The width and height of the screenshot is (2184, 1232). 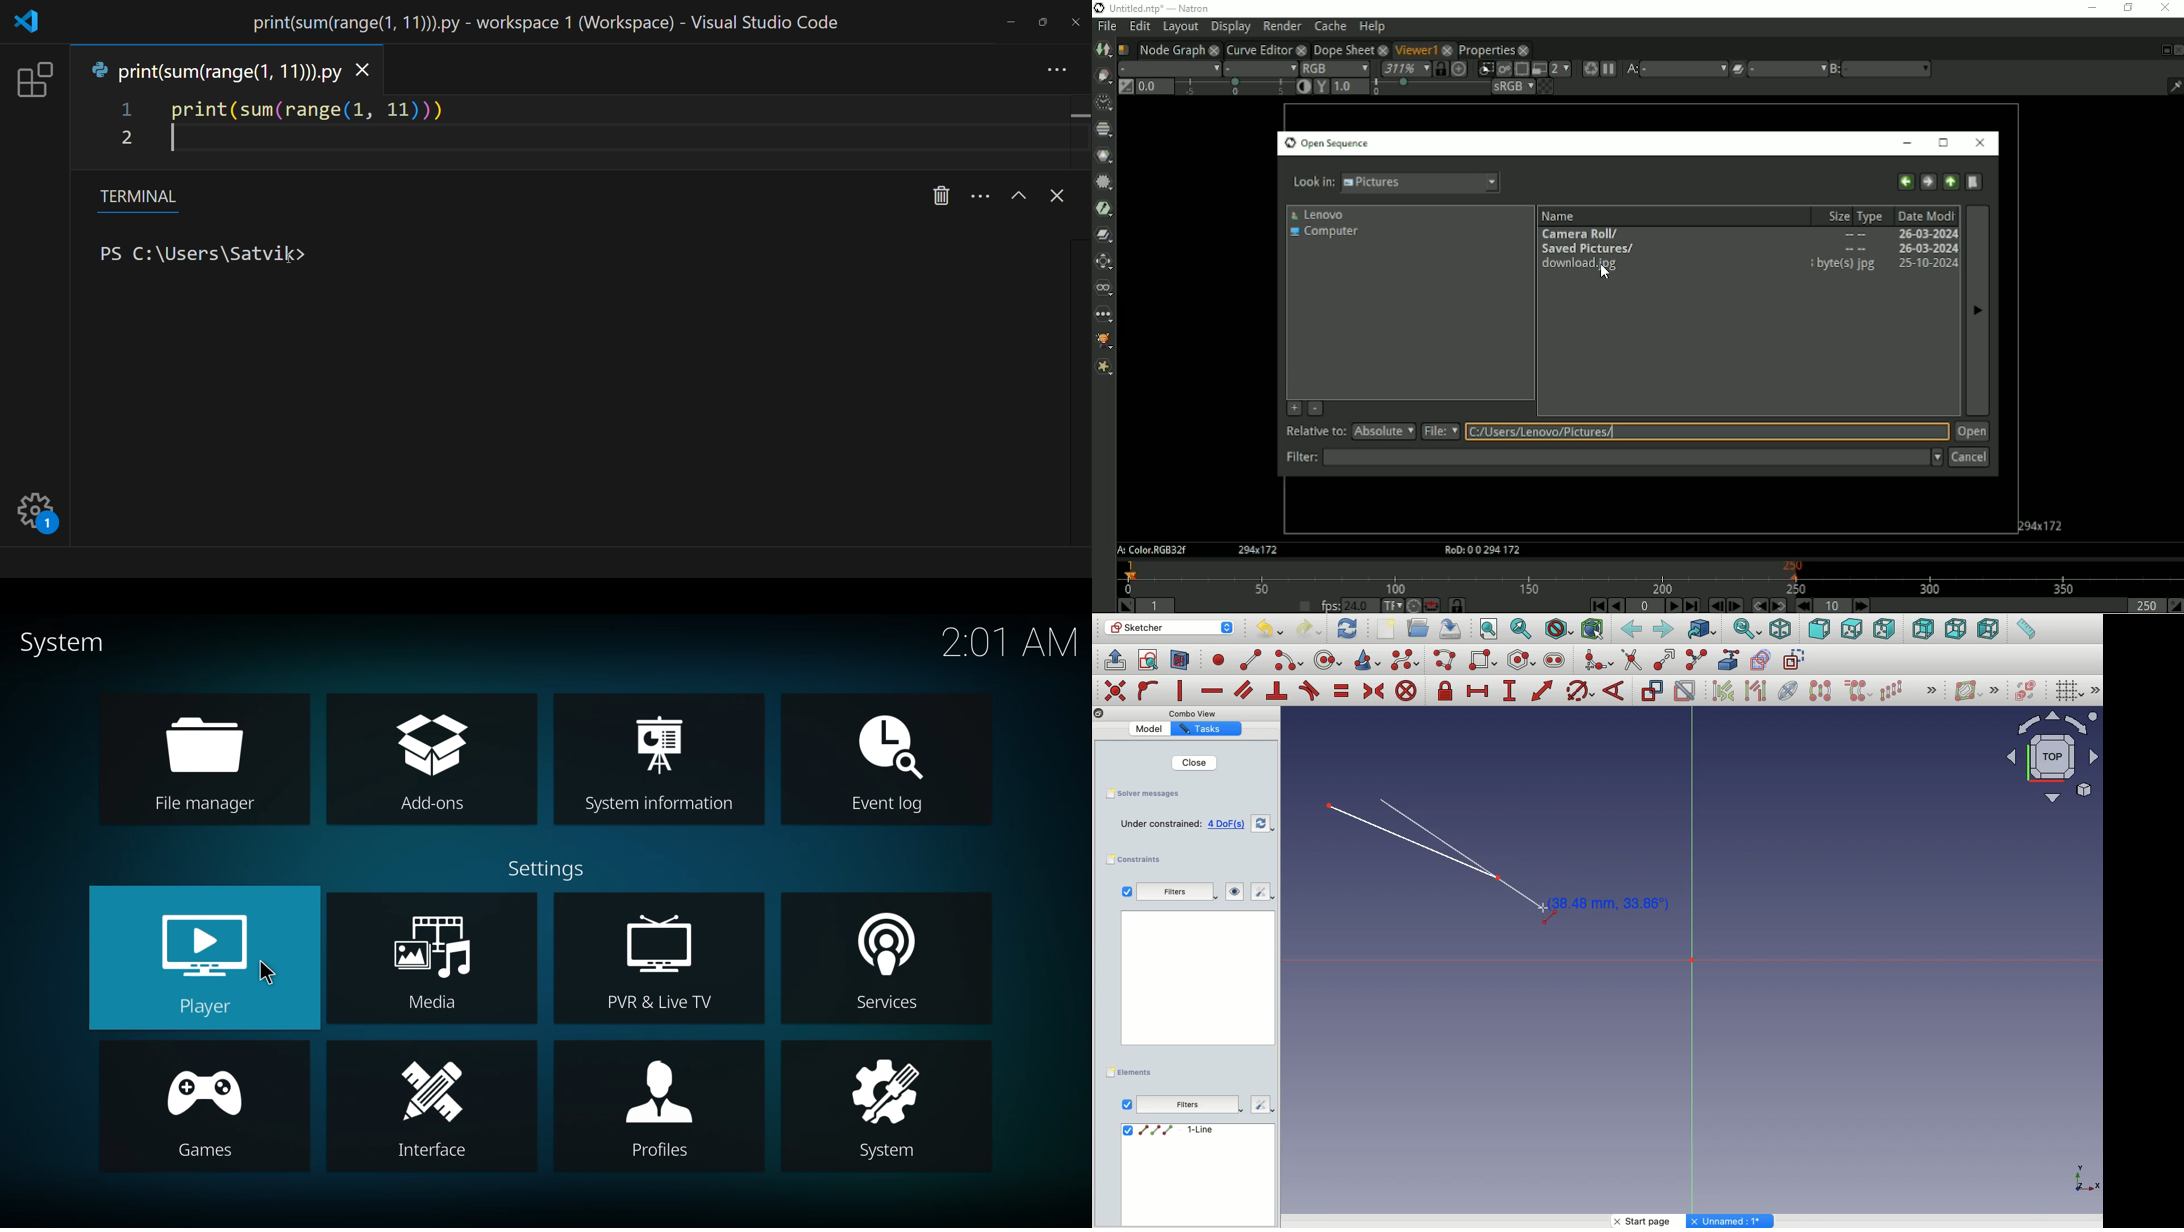 What do you see at coordinates (1331, 25) in the screenshot?
I see `Cache` at bounding box center [1331, 25].